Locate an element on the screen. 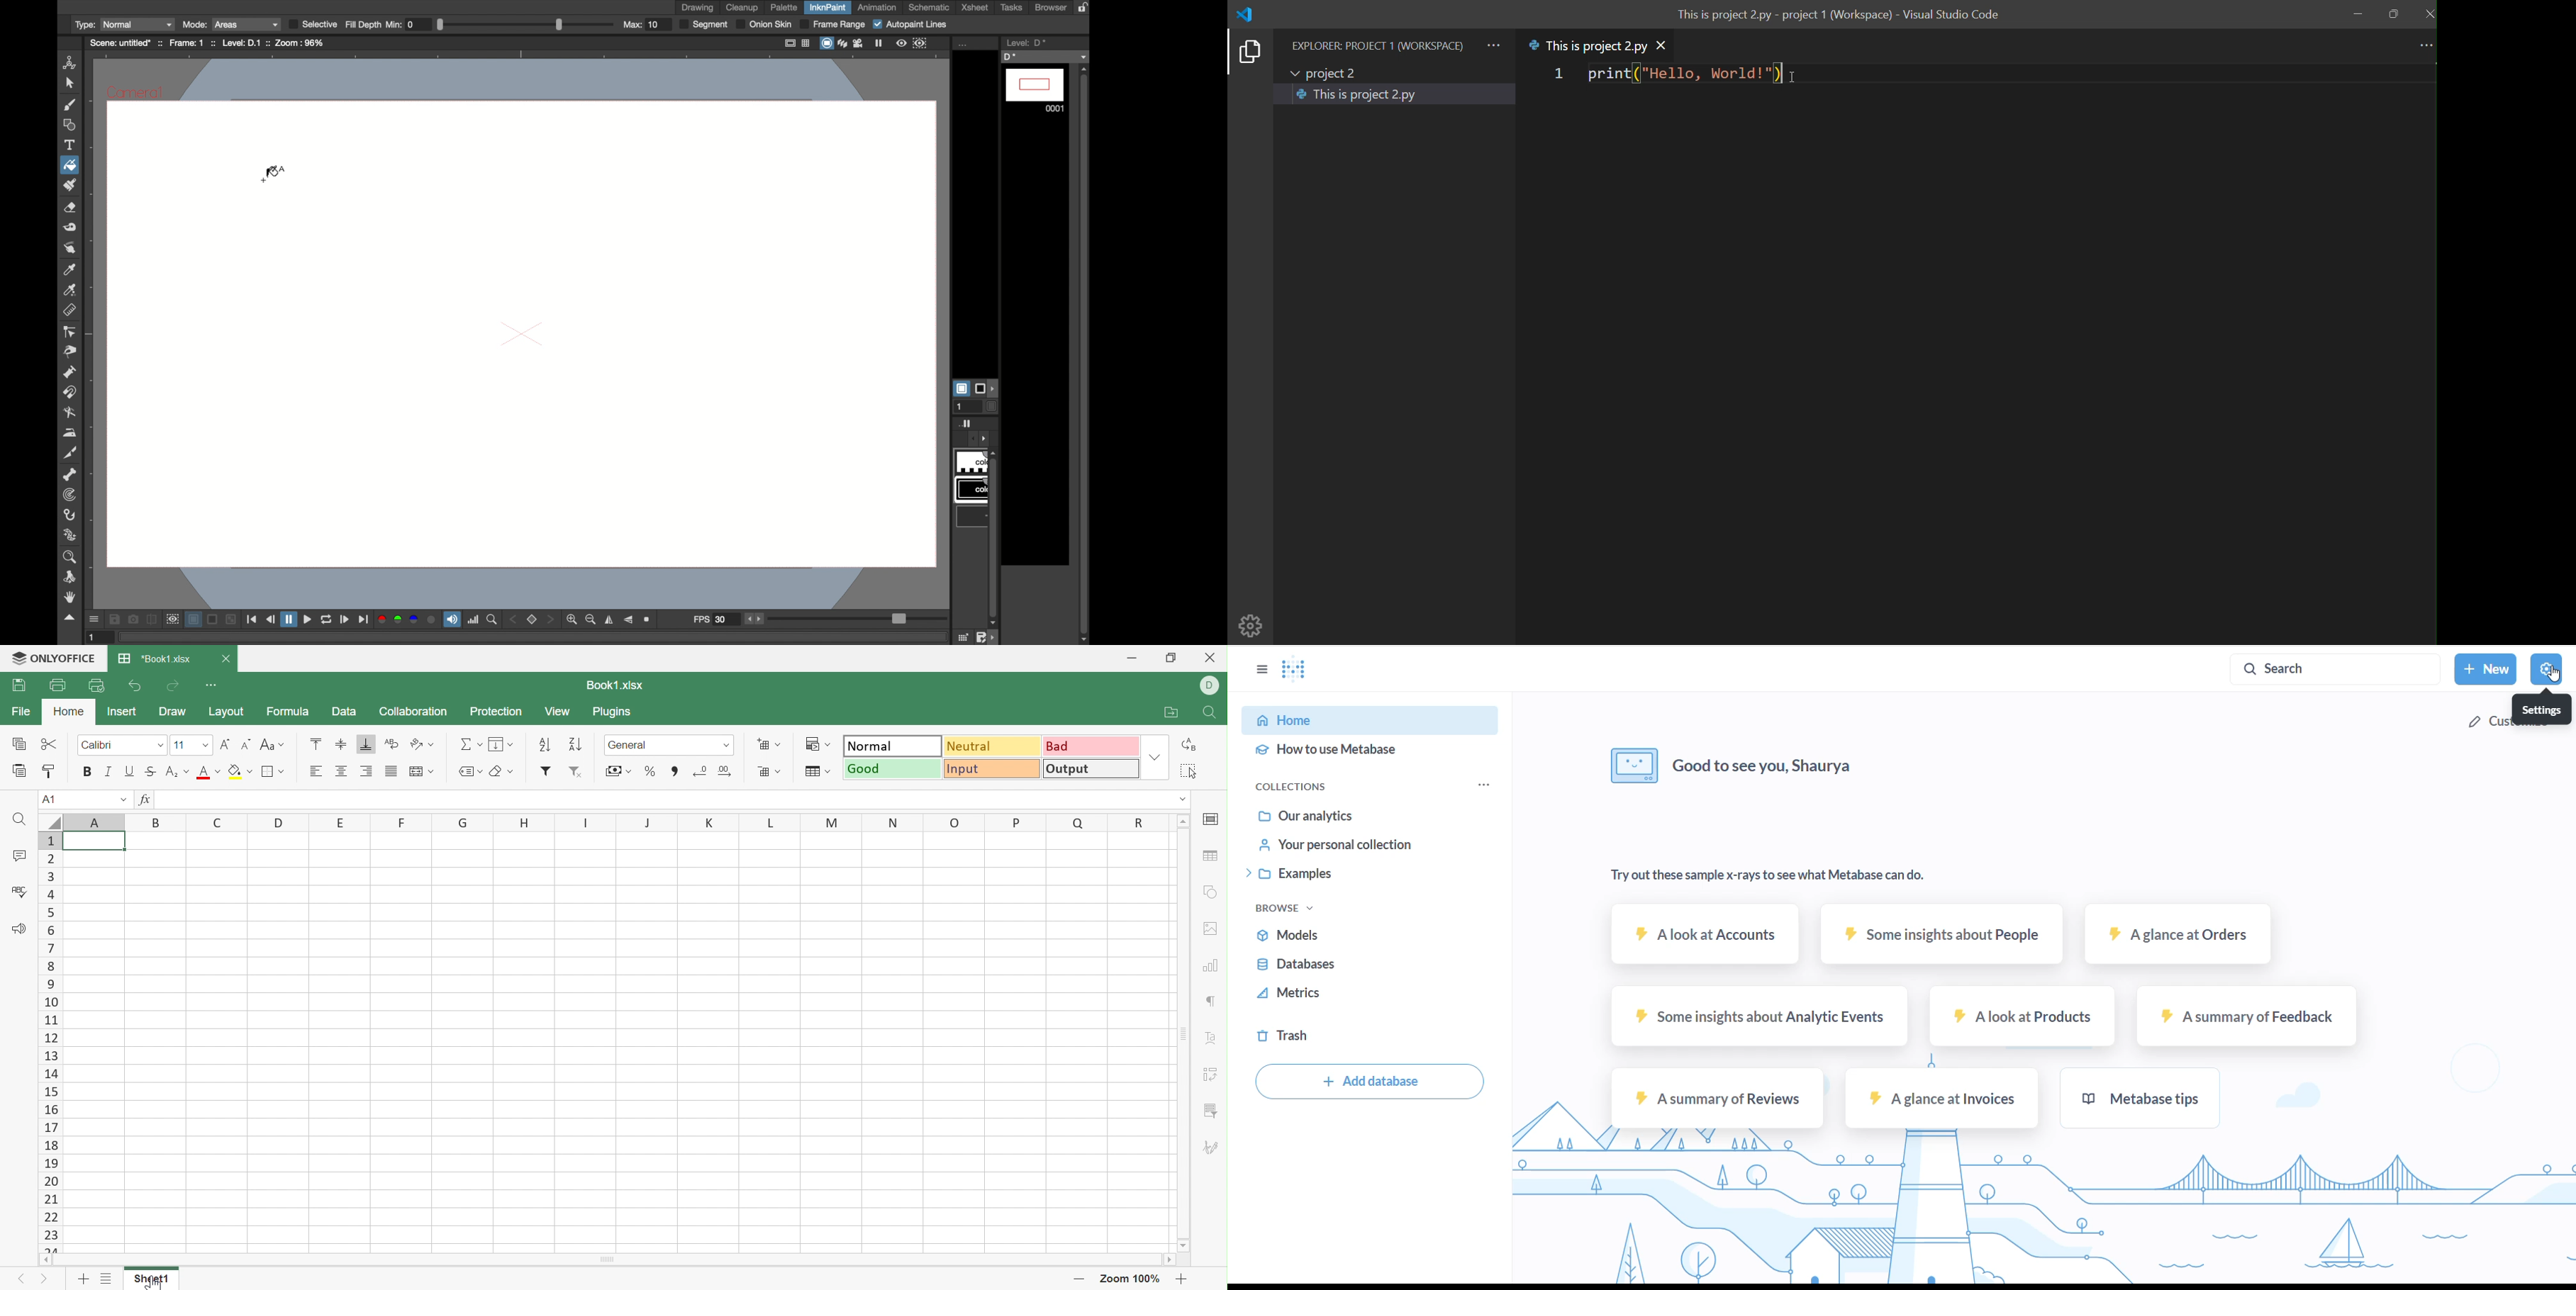 This screenshot has width=2576, height=1316. Font color is located at coordinates (208, 771).